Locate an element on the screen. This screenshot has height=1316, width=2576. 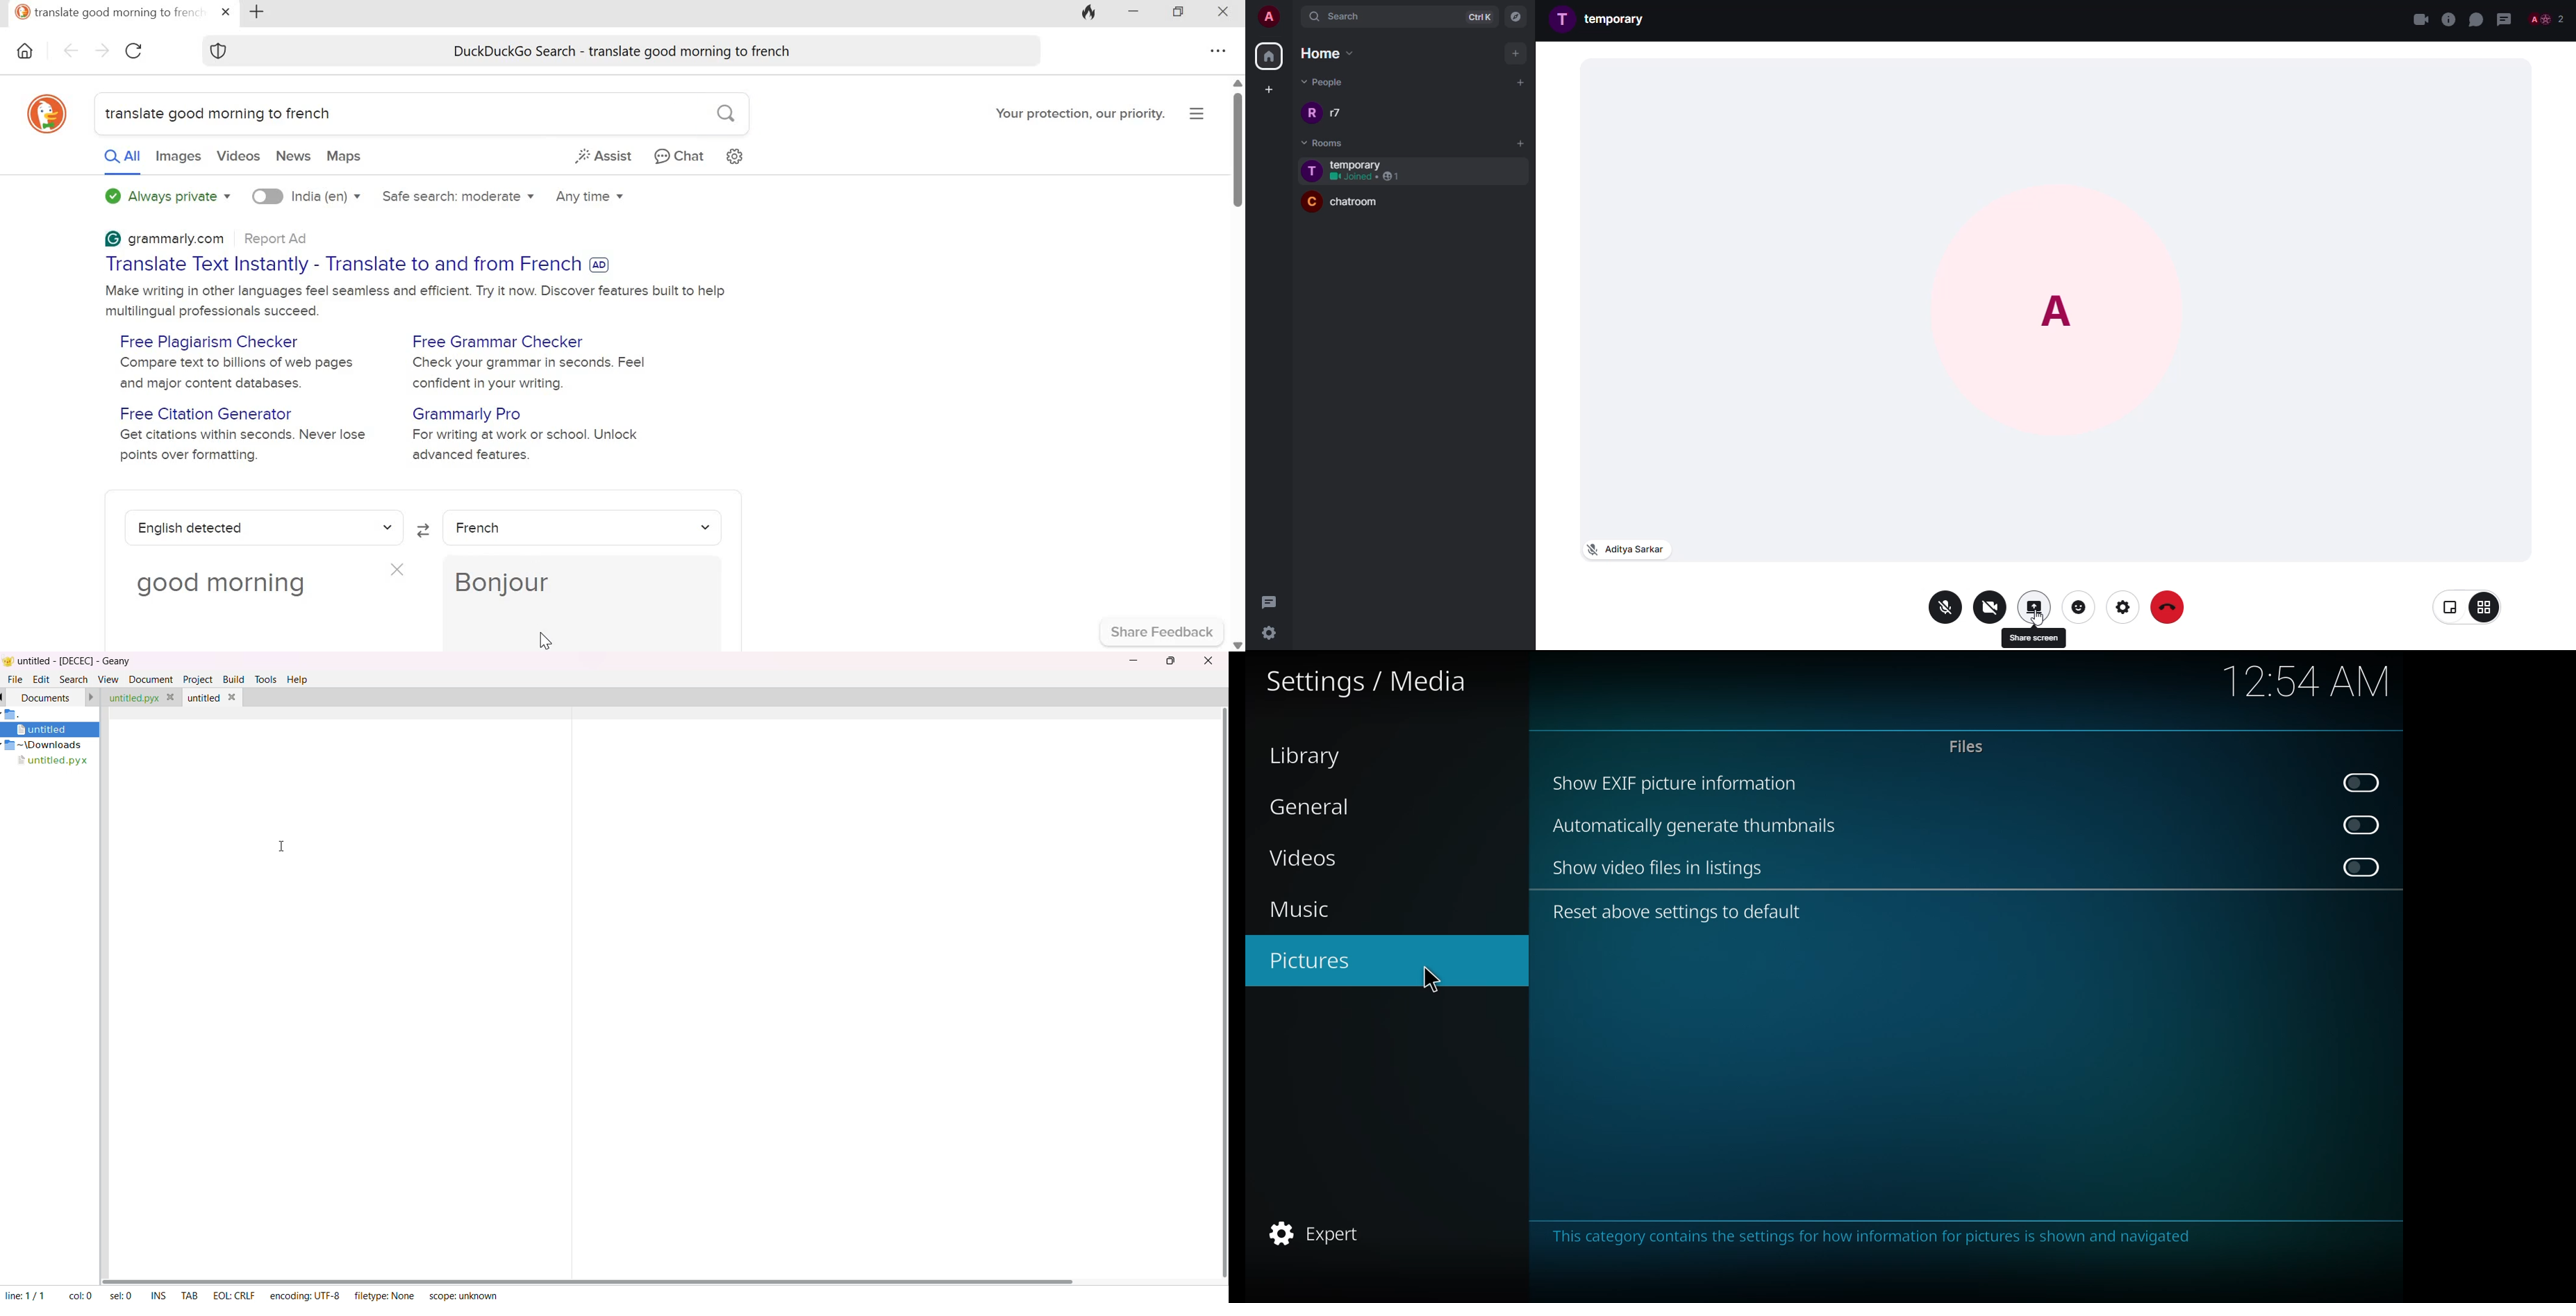
show exif picture info is located at coordinates (1677, 782).